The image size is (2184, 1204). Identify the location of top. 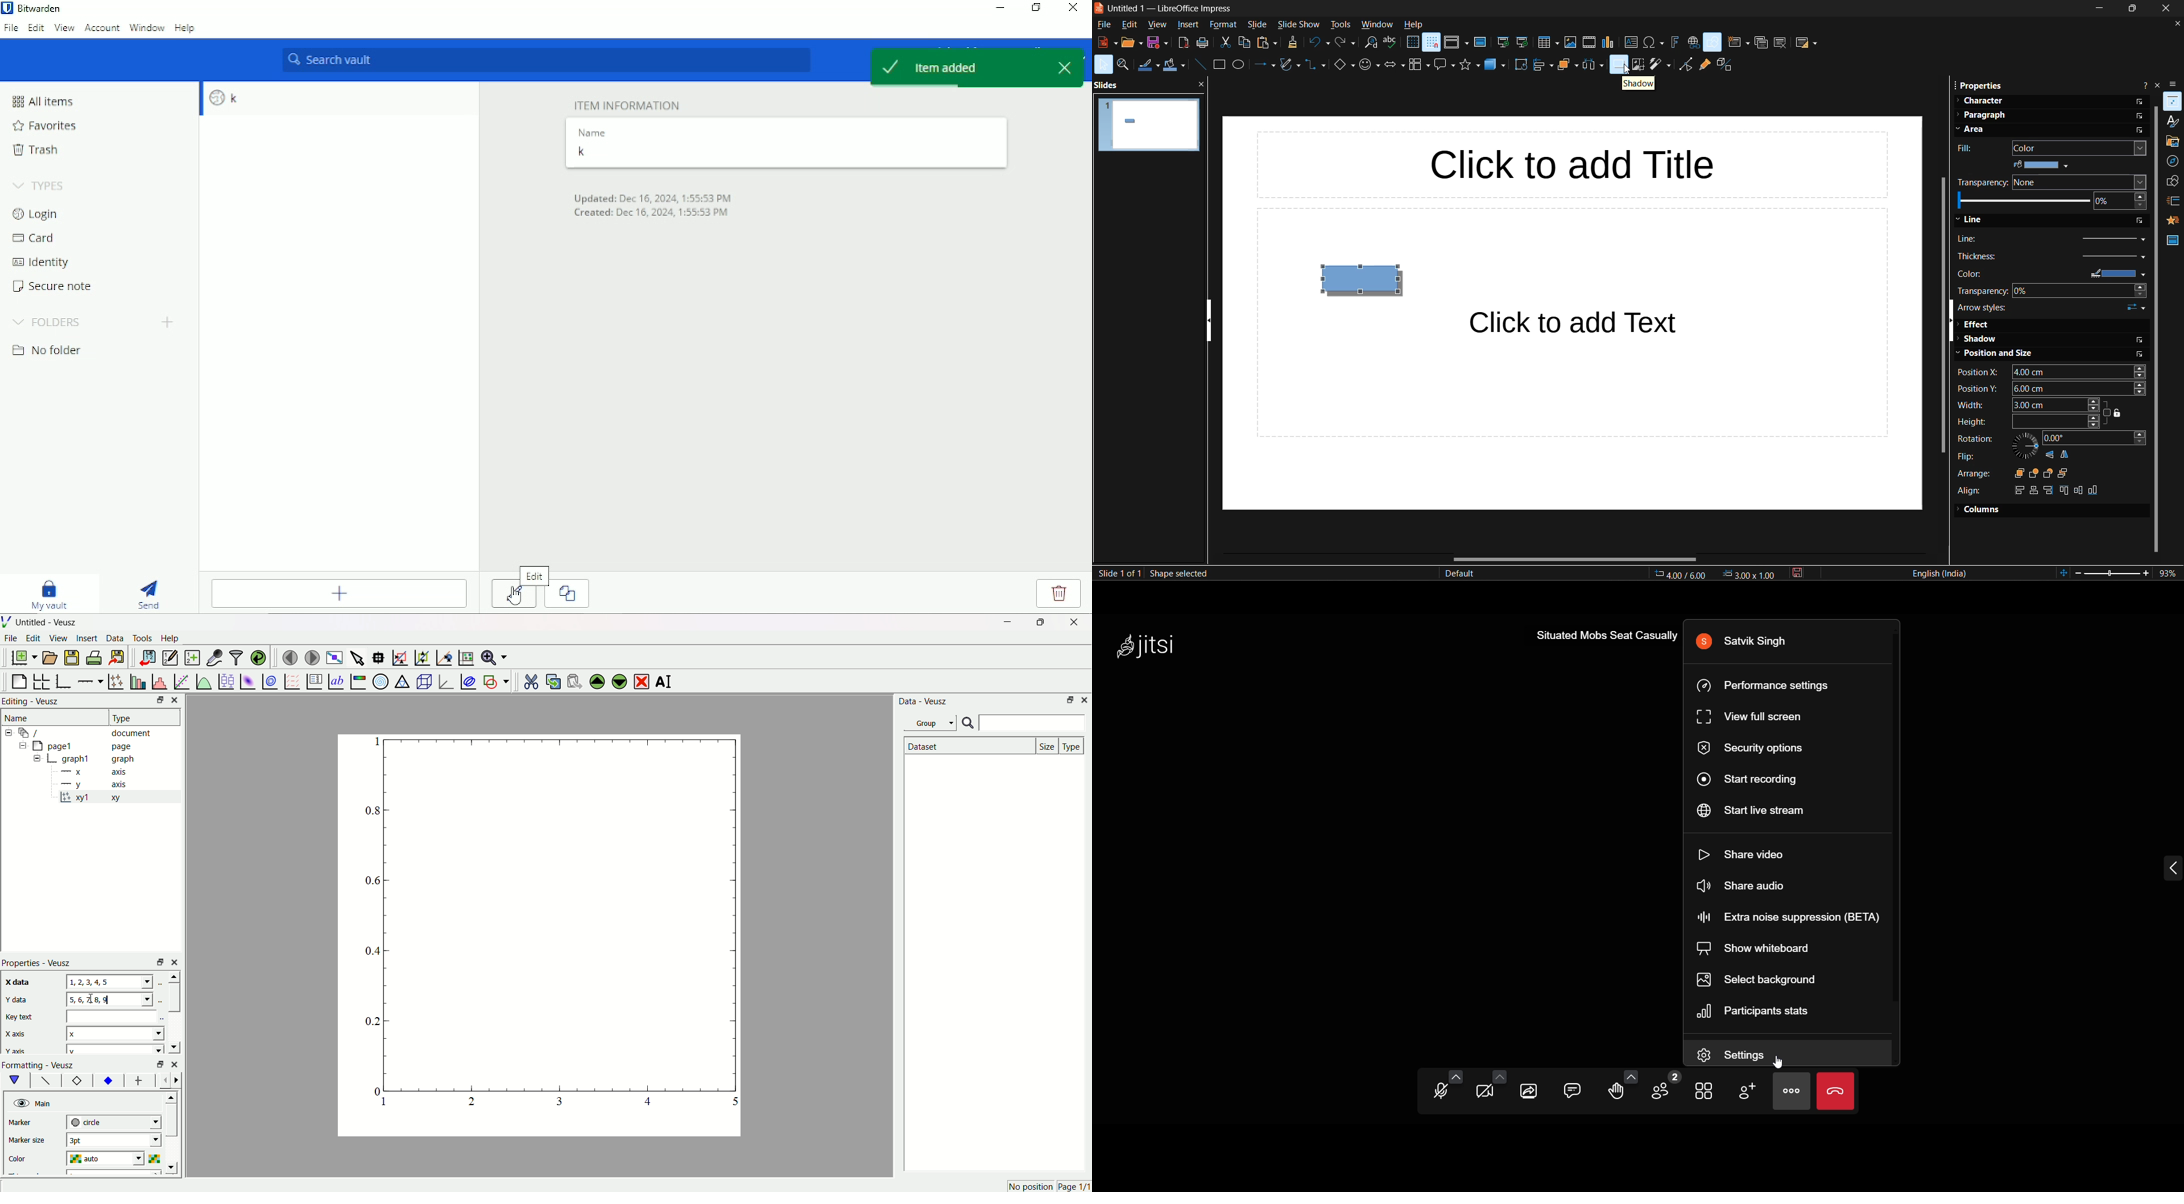
(2063, 490).